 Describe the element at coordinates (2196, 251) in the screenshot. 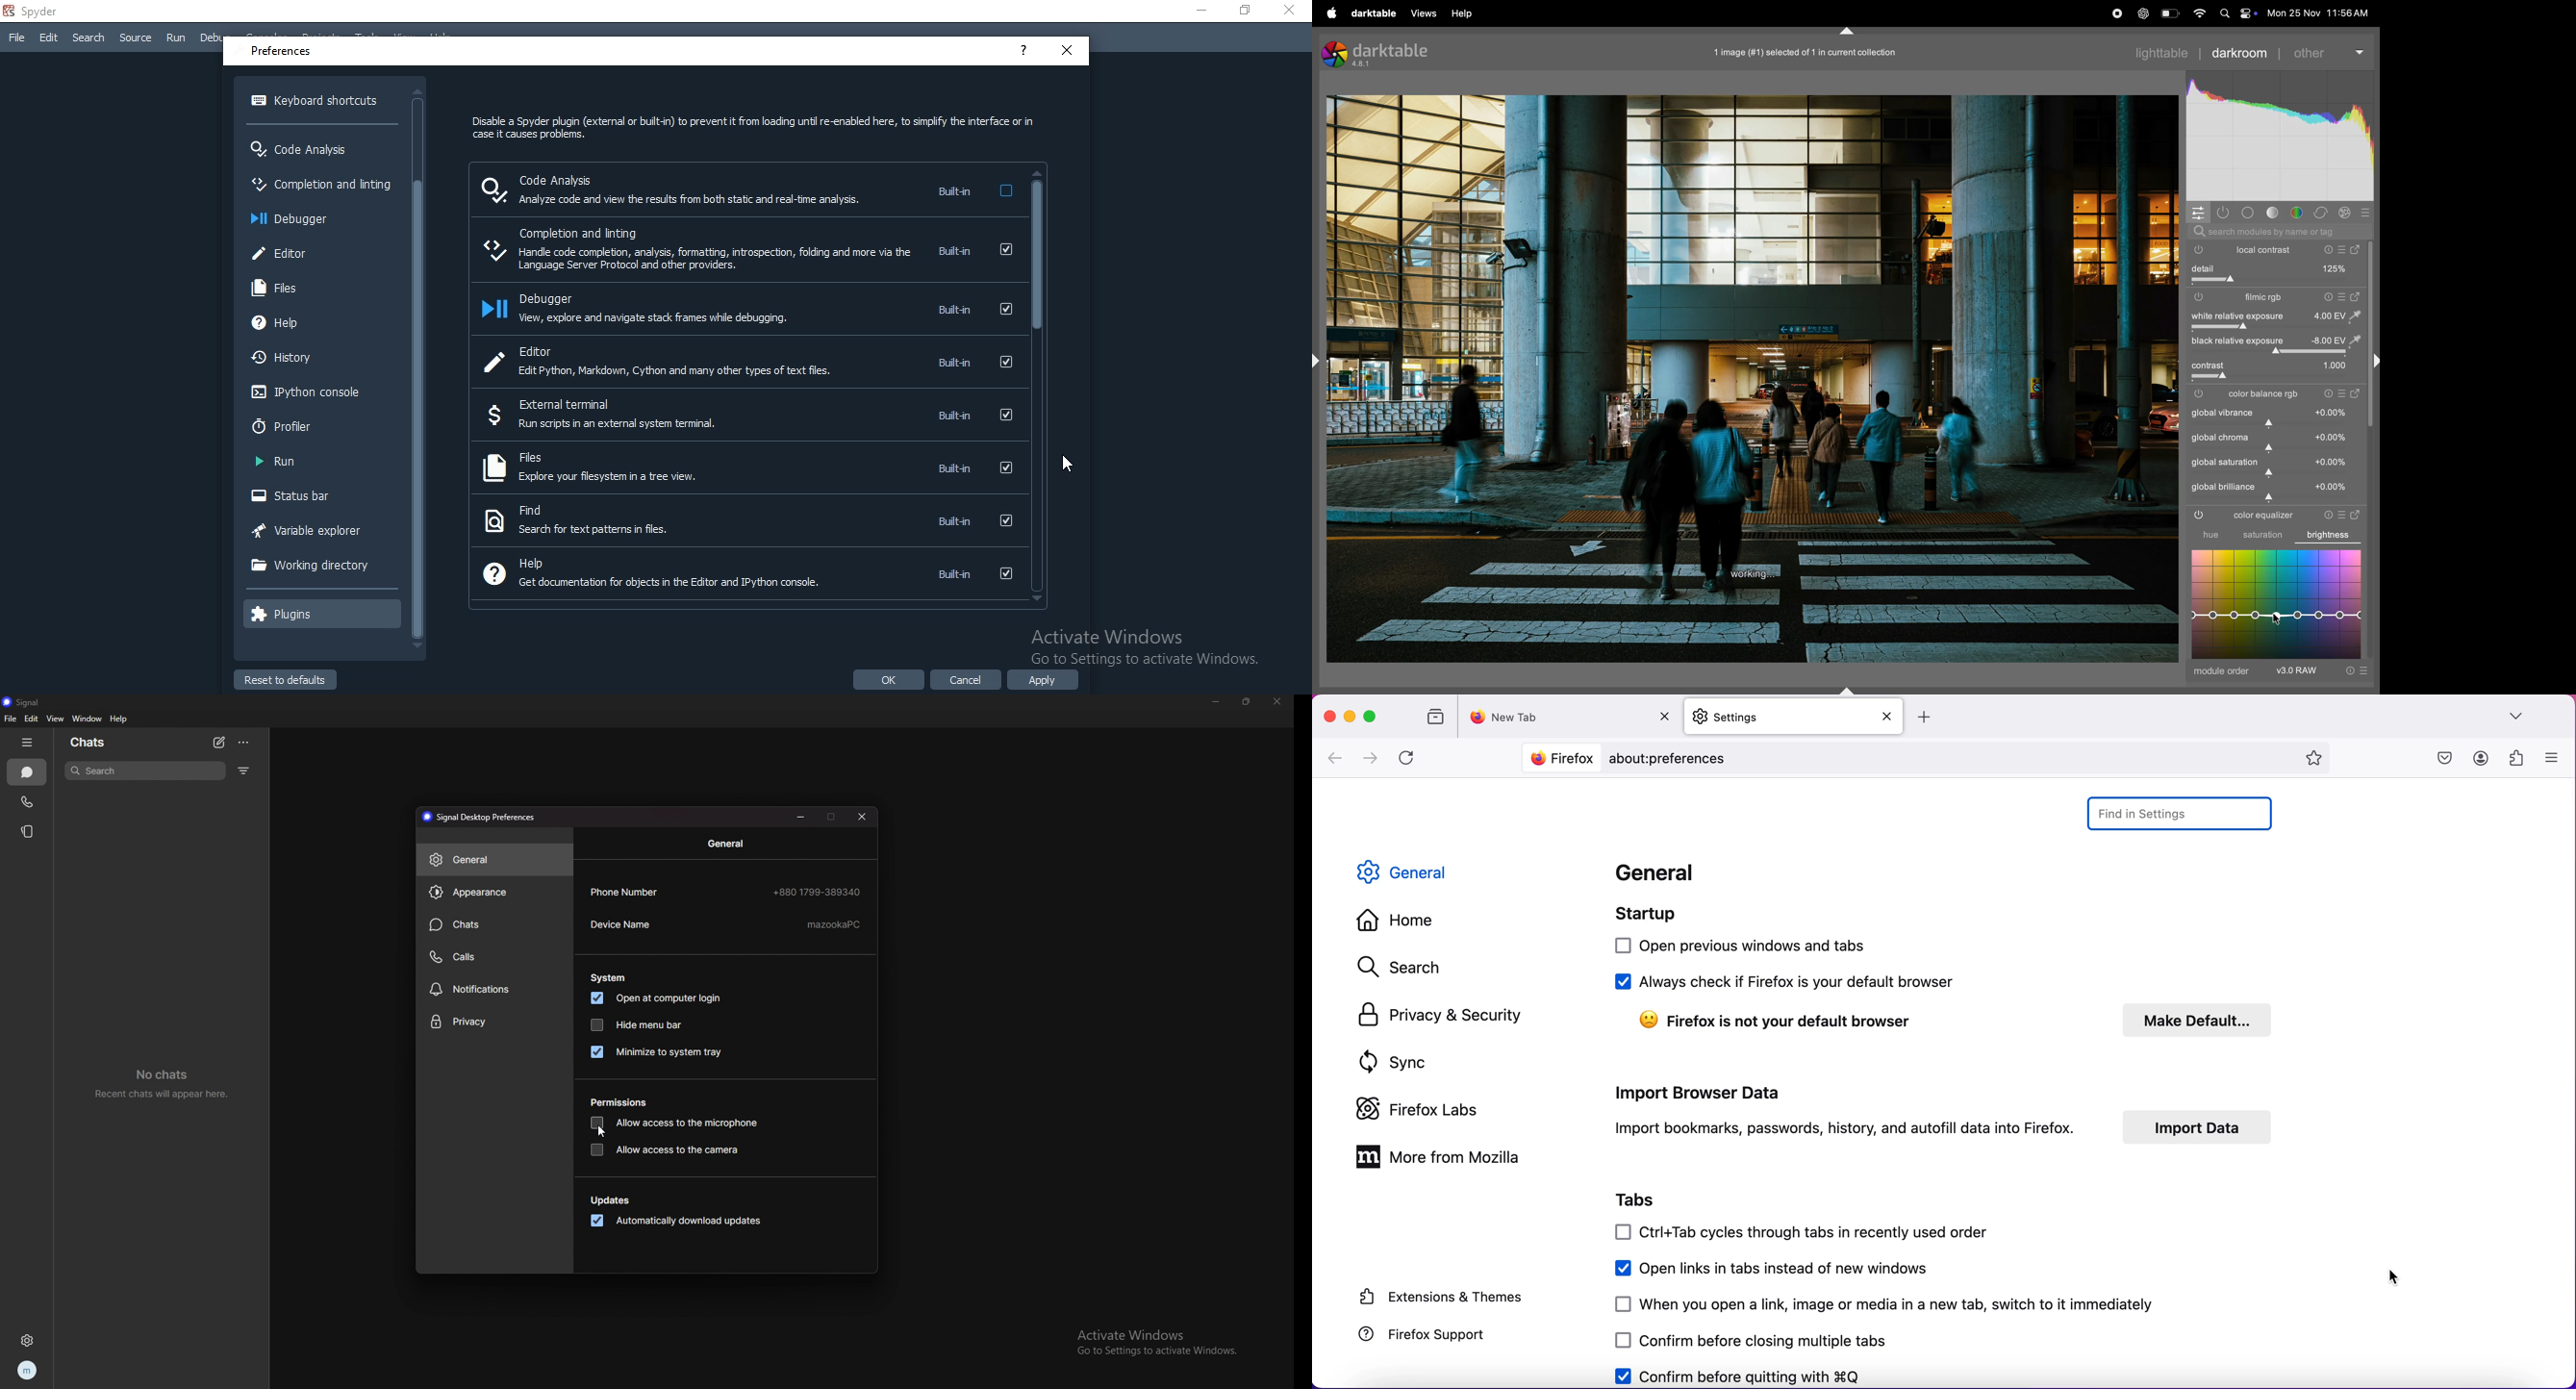

I see `local contrast is switched off` at that location.